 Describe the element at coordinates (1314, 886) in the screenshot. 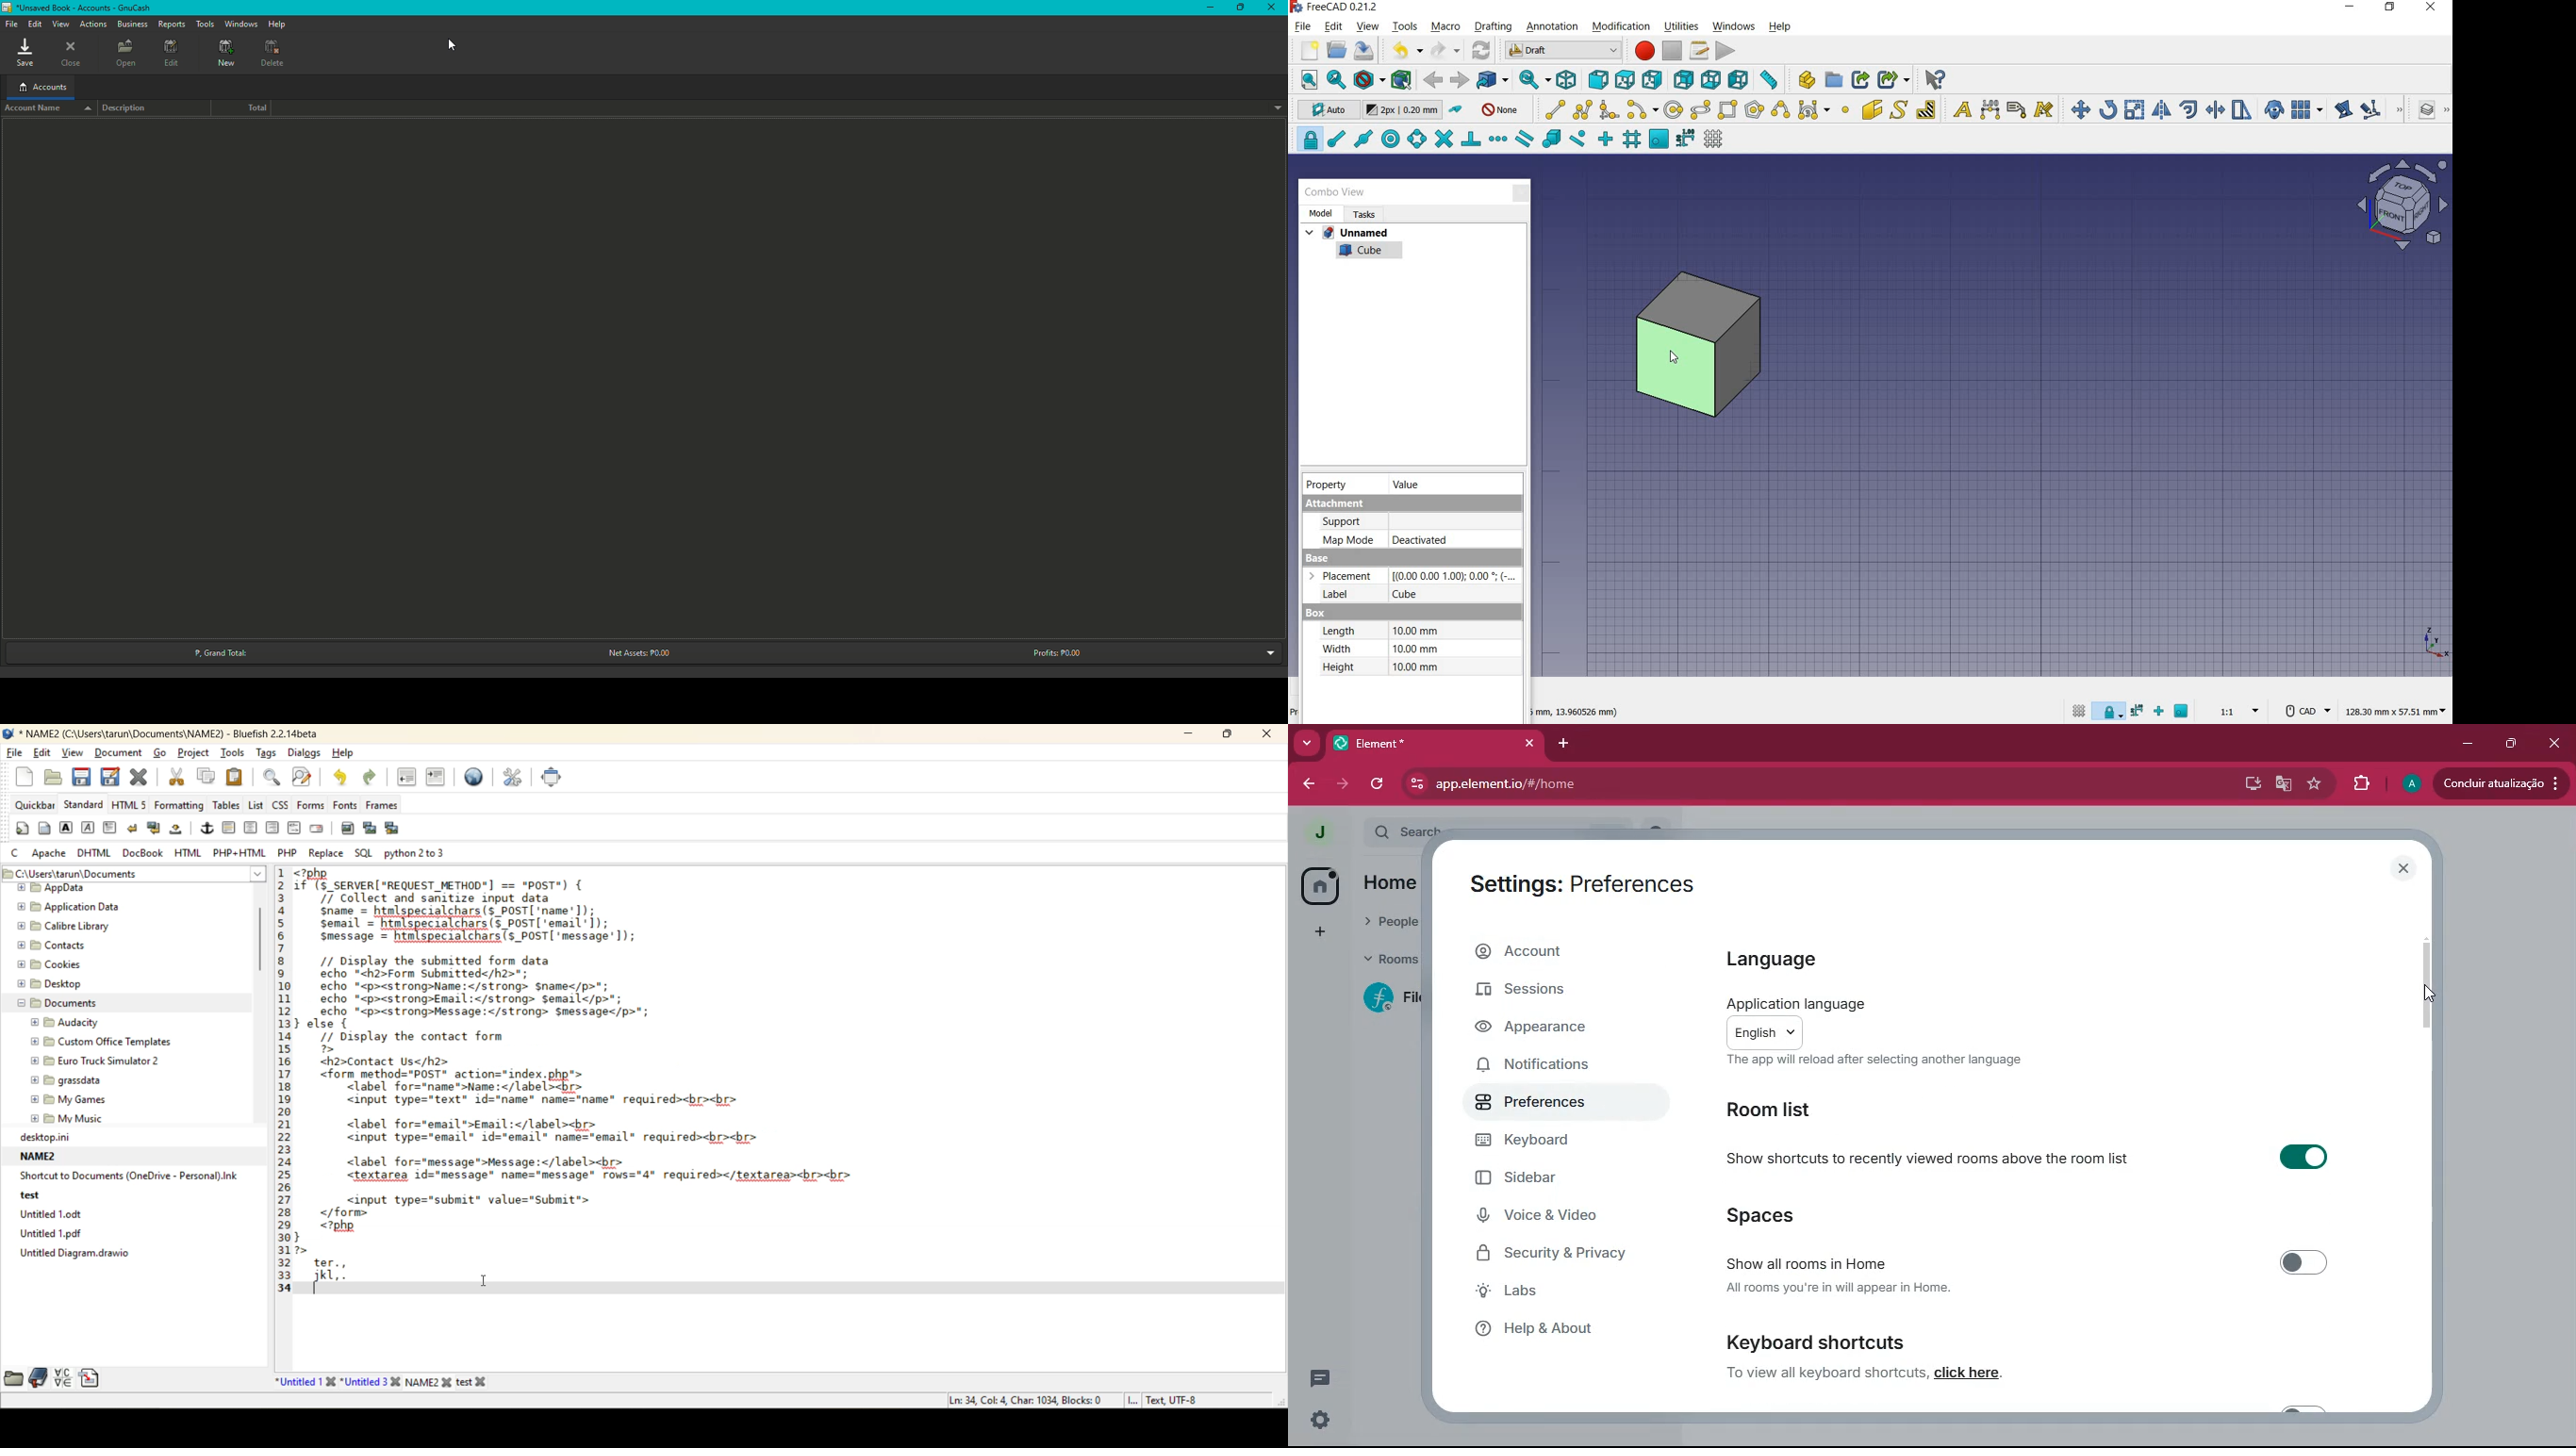

I see `home` at that location.